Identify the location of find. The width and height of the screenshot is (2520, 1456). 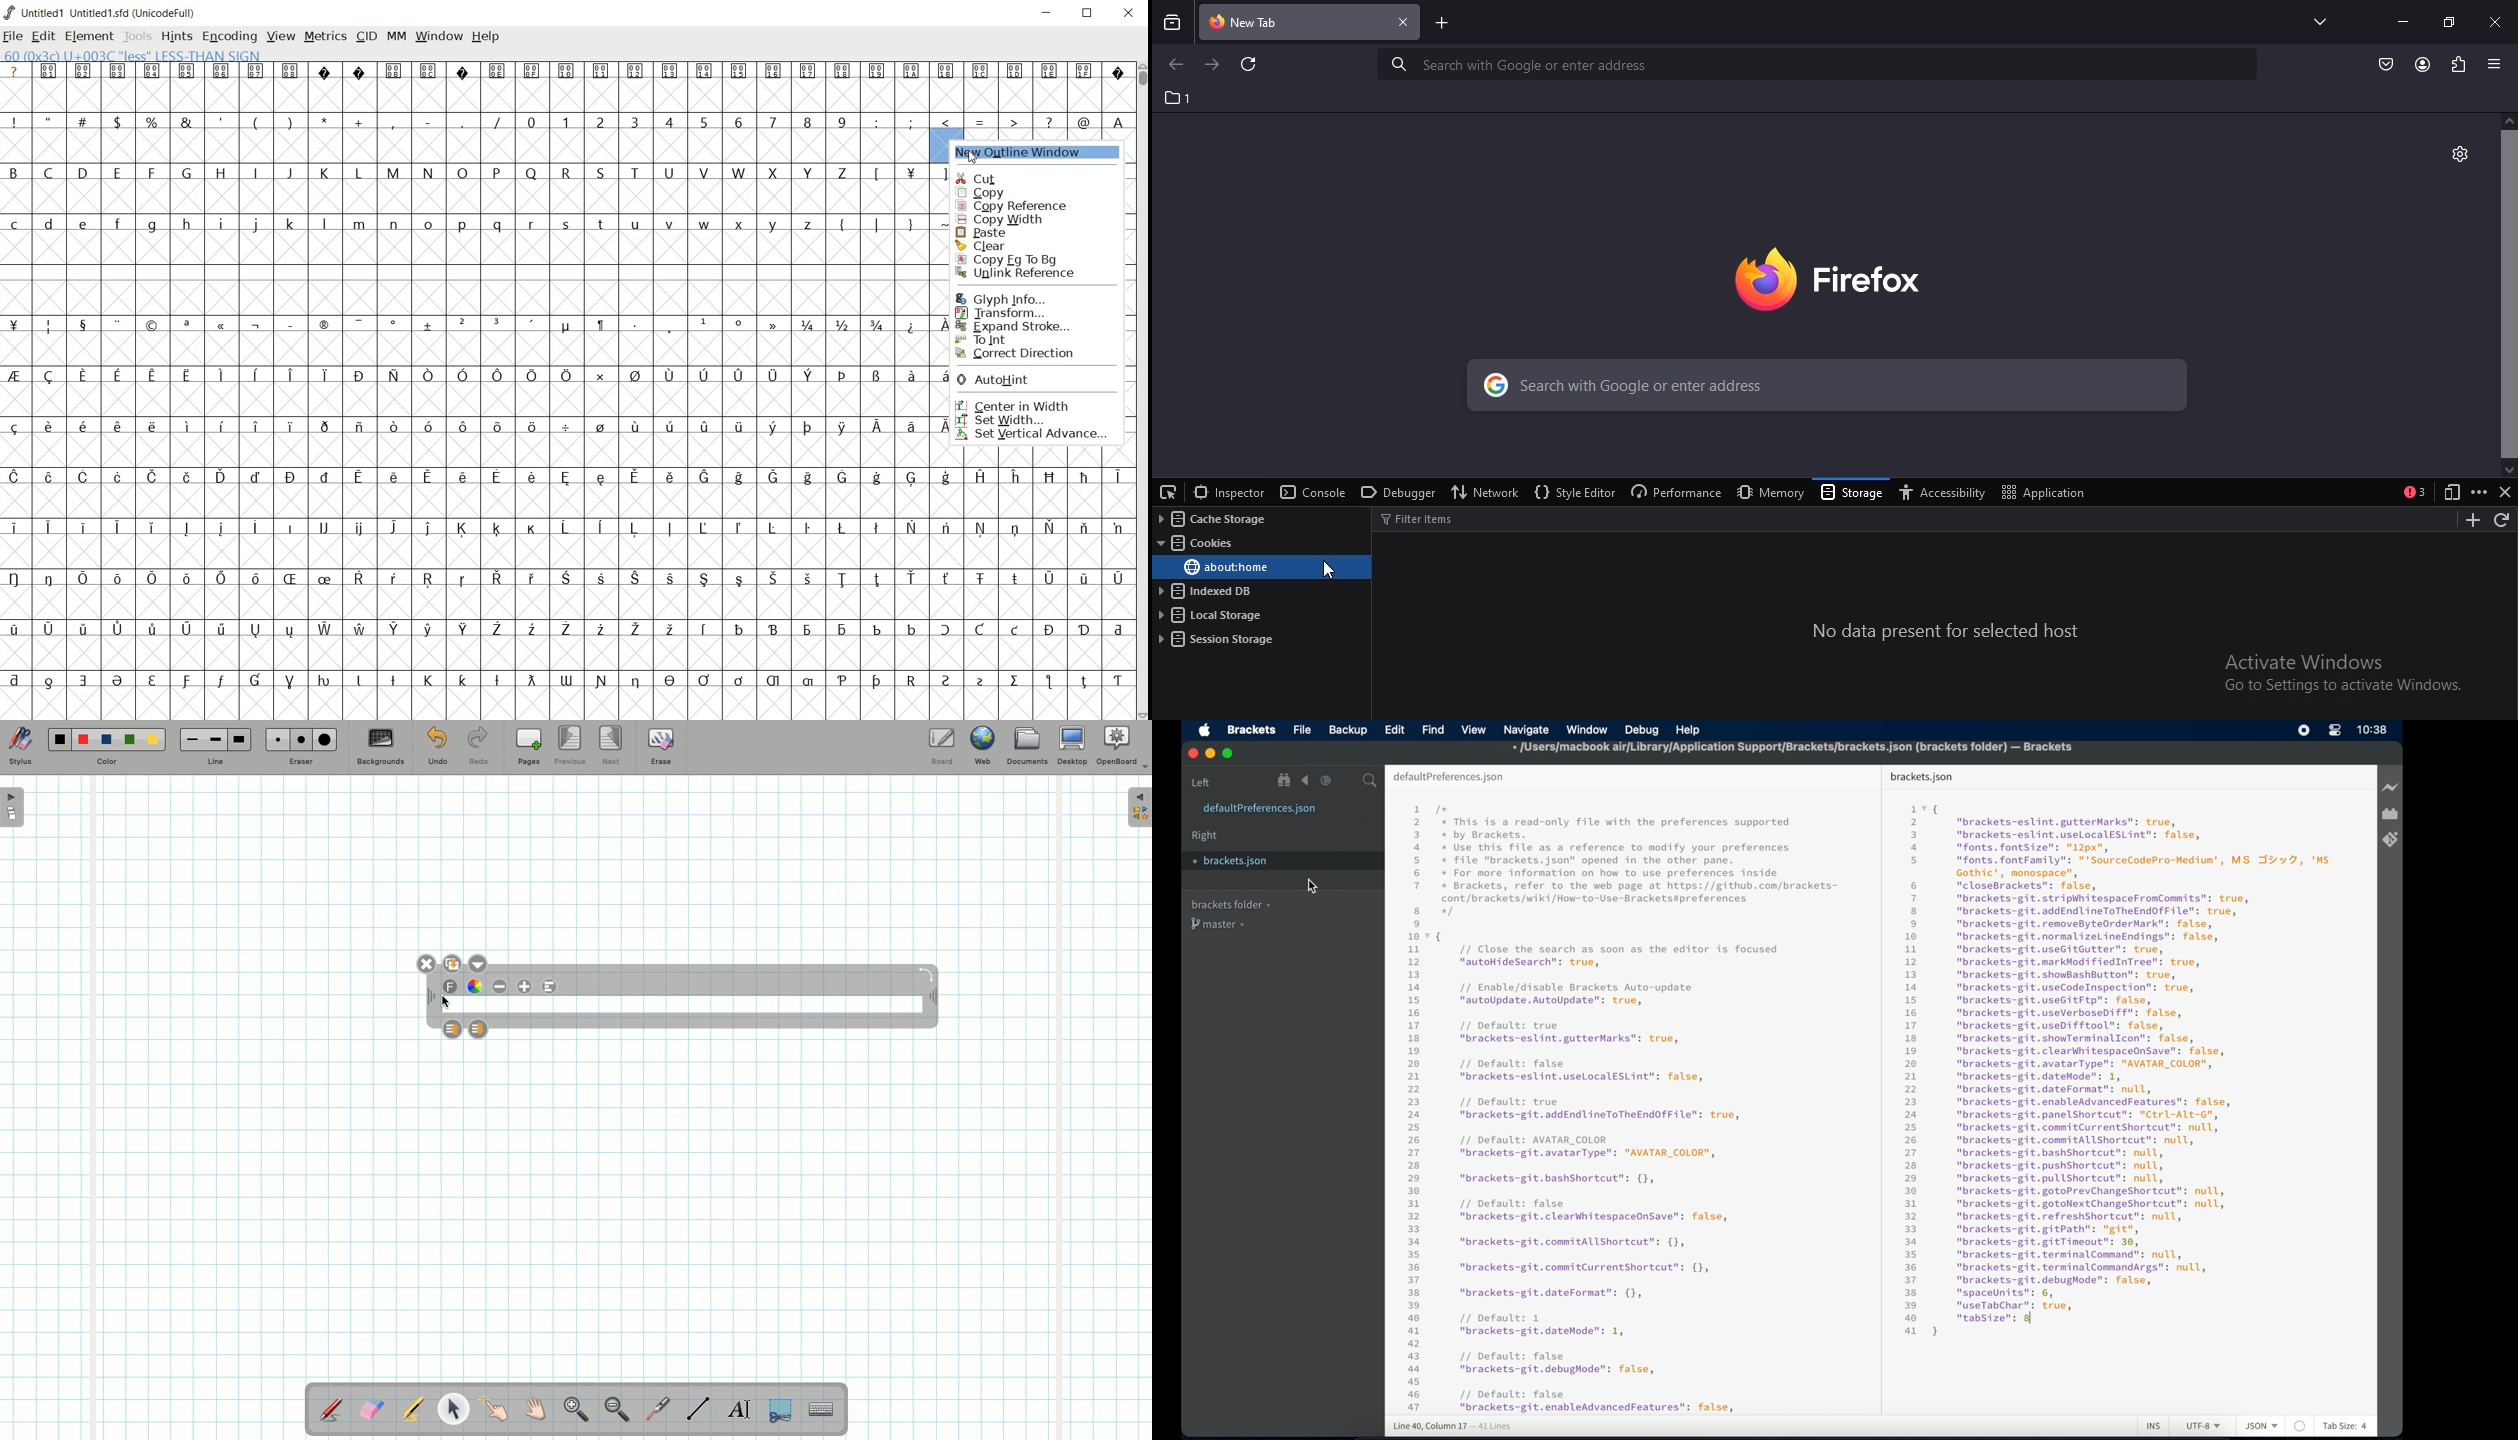
(1433, 729).